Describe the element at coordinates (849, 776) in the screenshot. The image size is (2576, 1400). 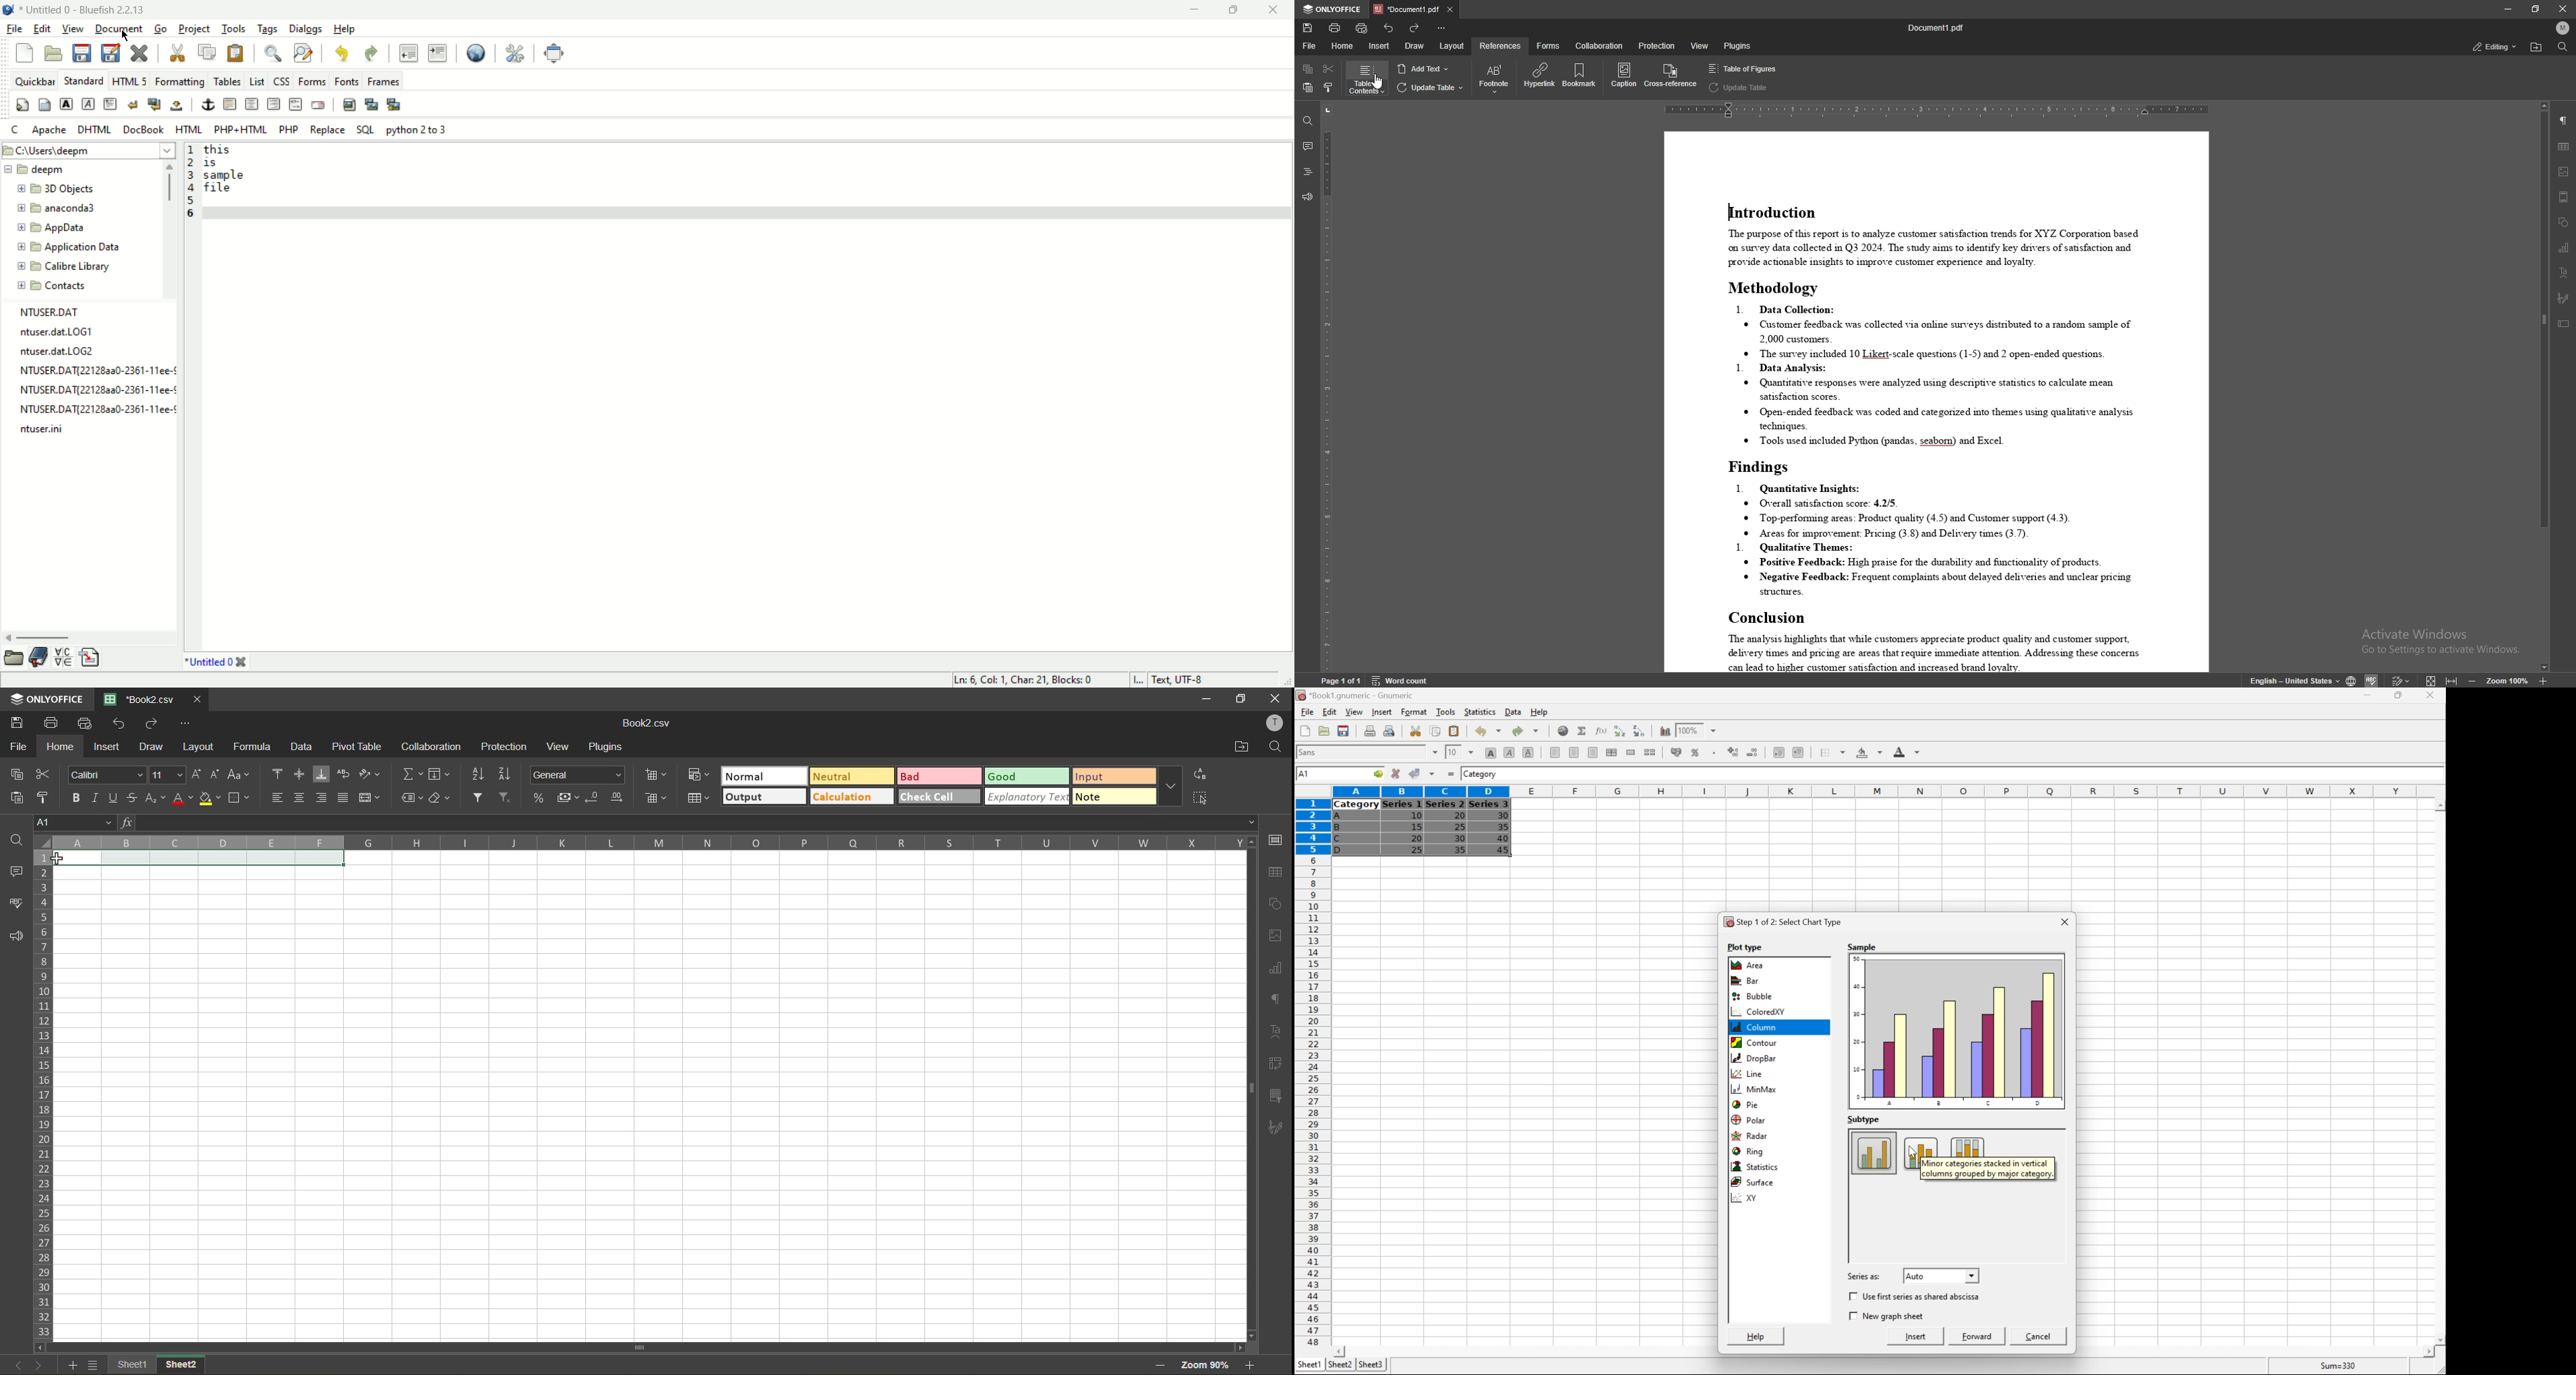
I see `neutral` at that location.